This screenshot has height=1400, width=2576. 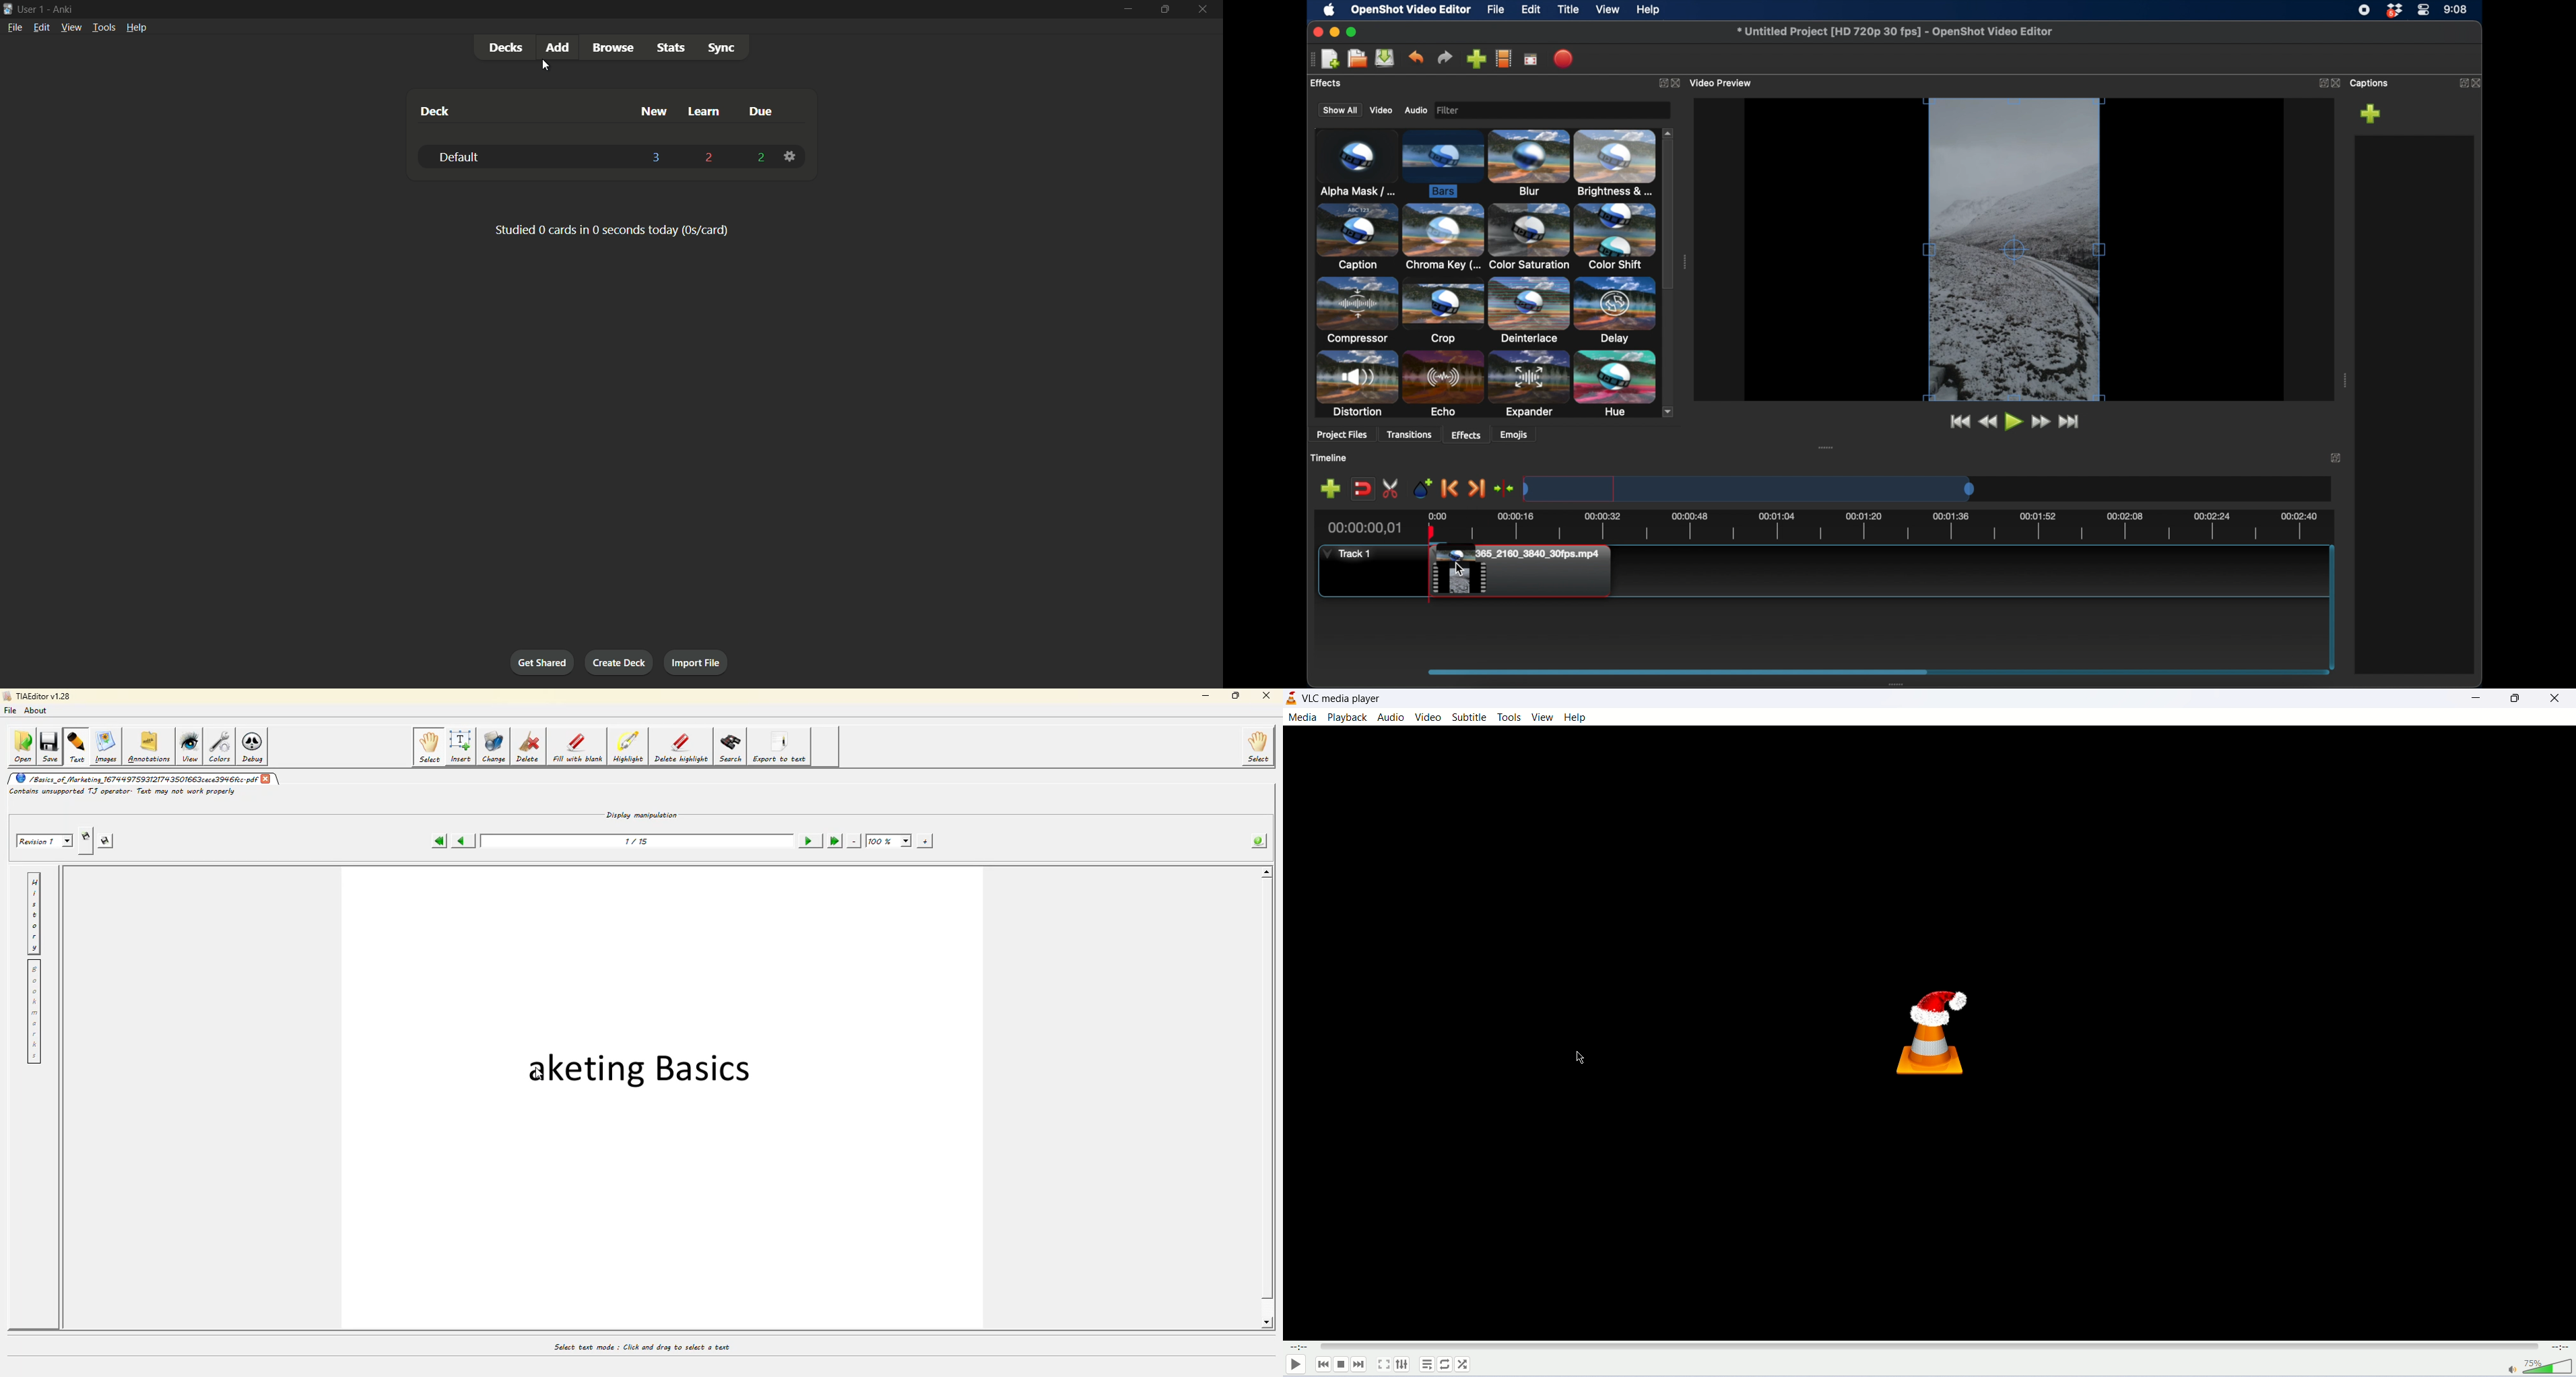 What do you see at coordinates (2480, 697) in the screenshot?
I see `minimize` at bounding box center [2480, 697].